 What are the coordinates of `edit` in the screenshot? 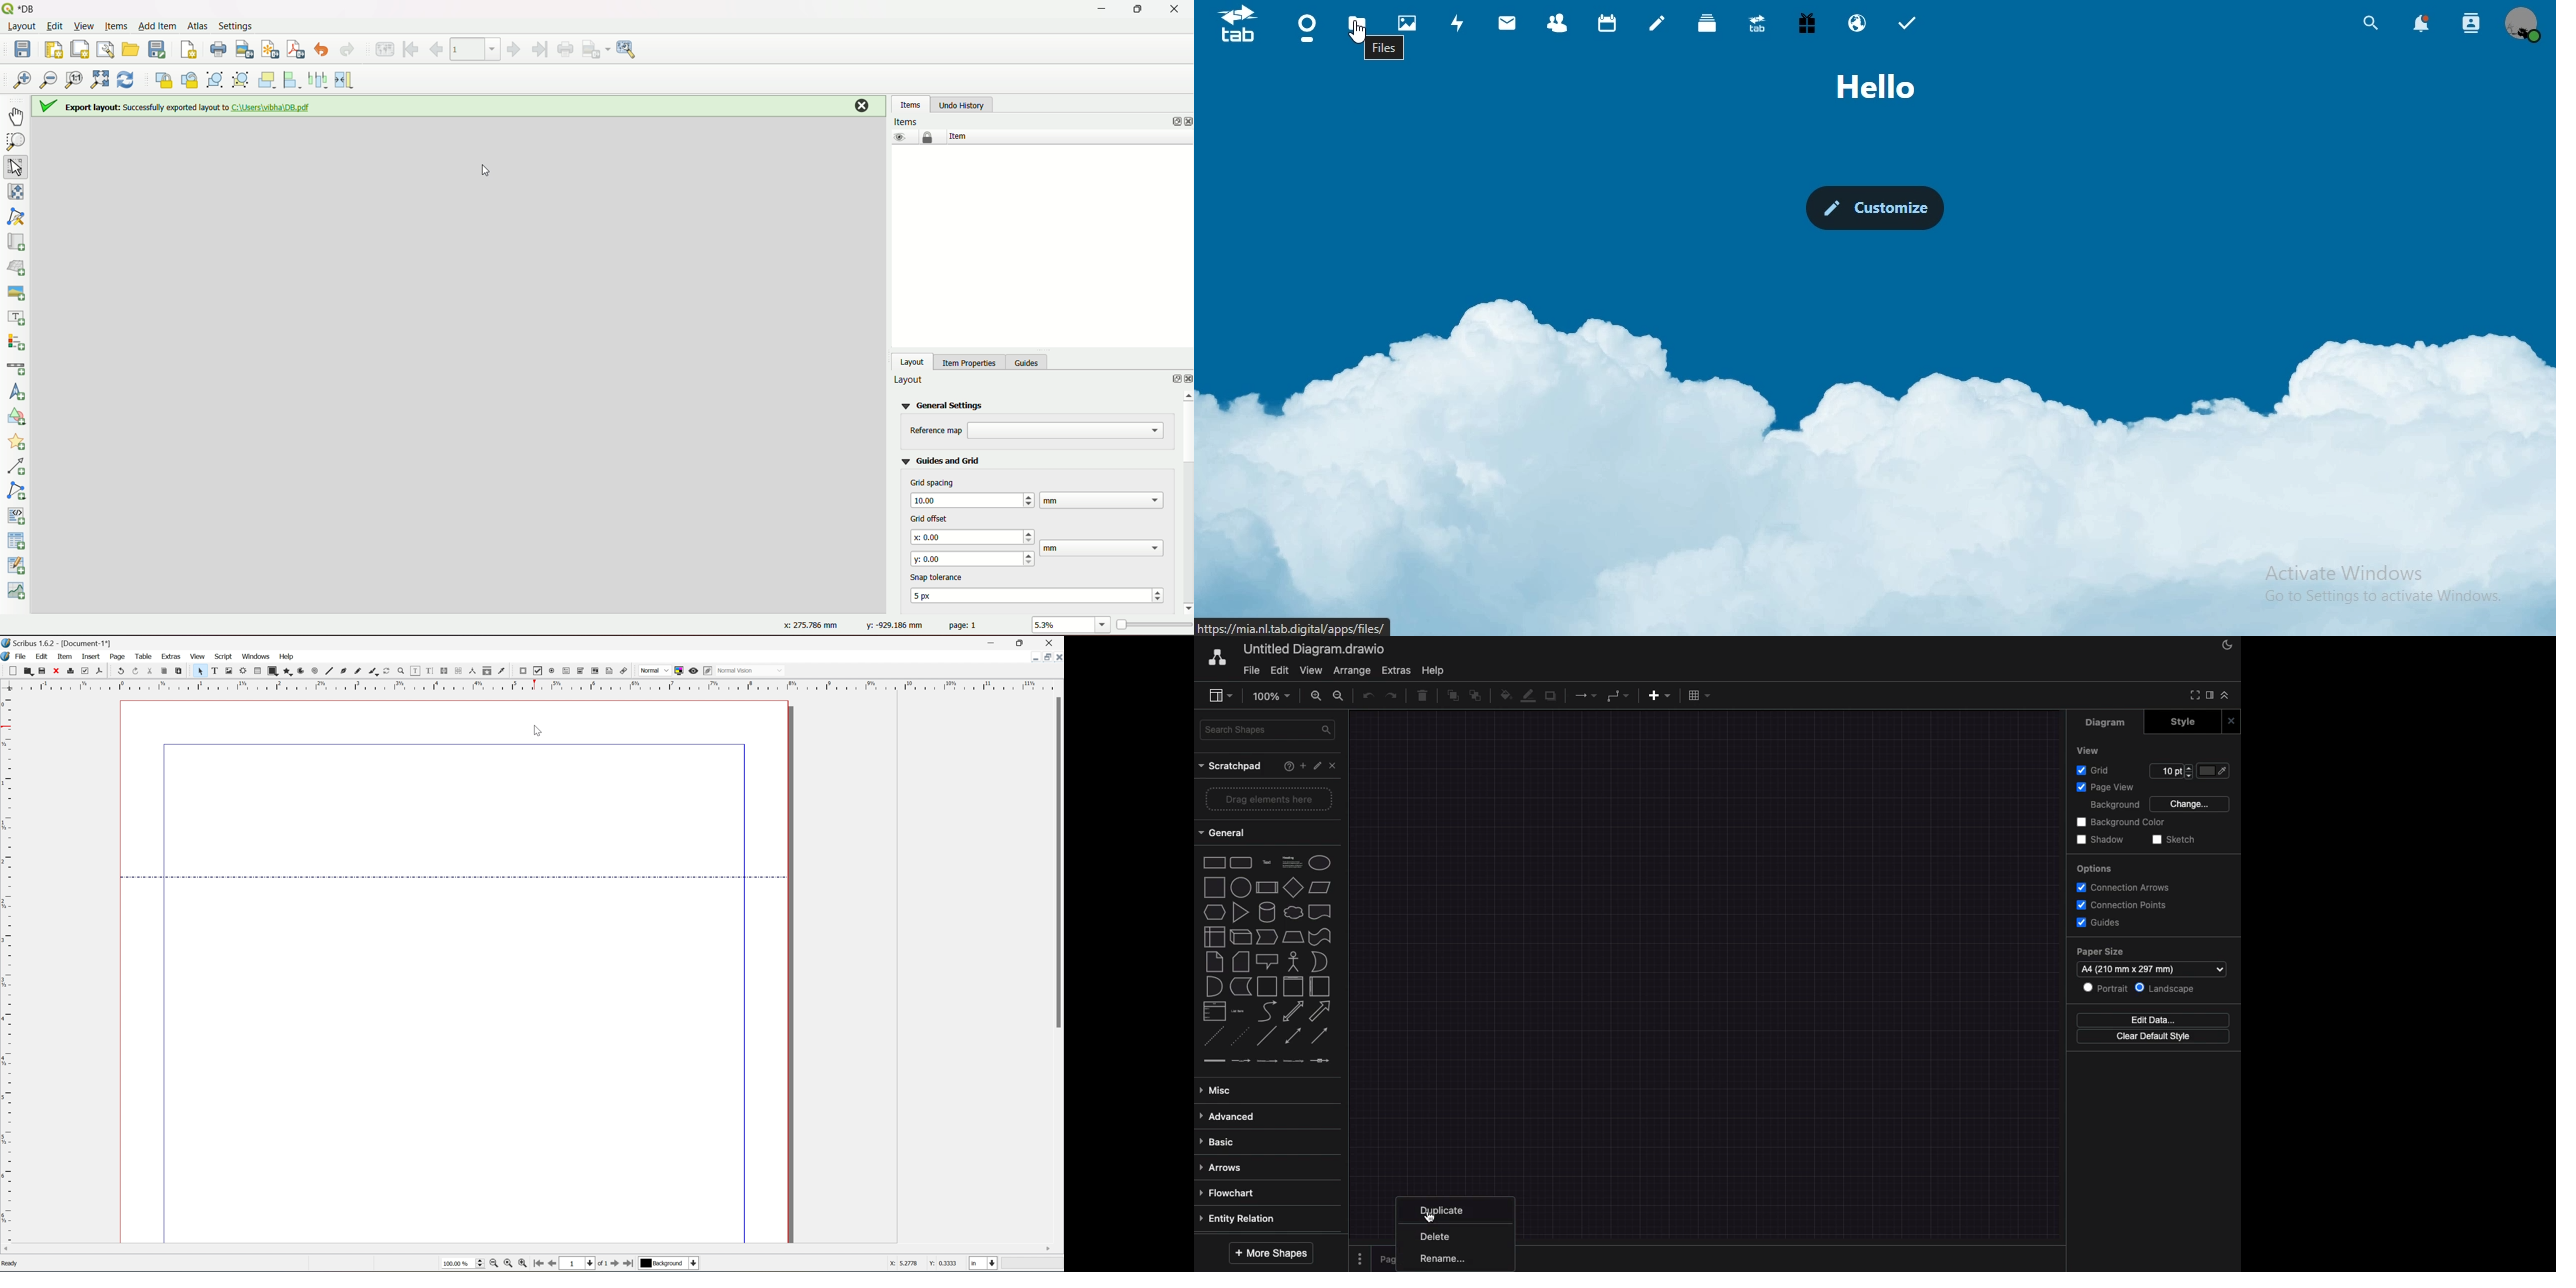 It's located at (1279, 670).